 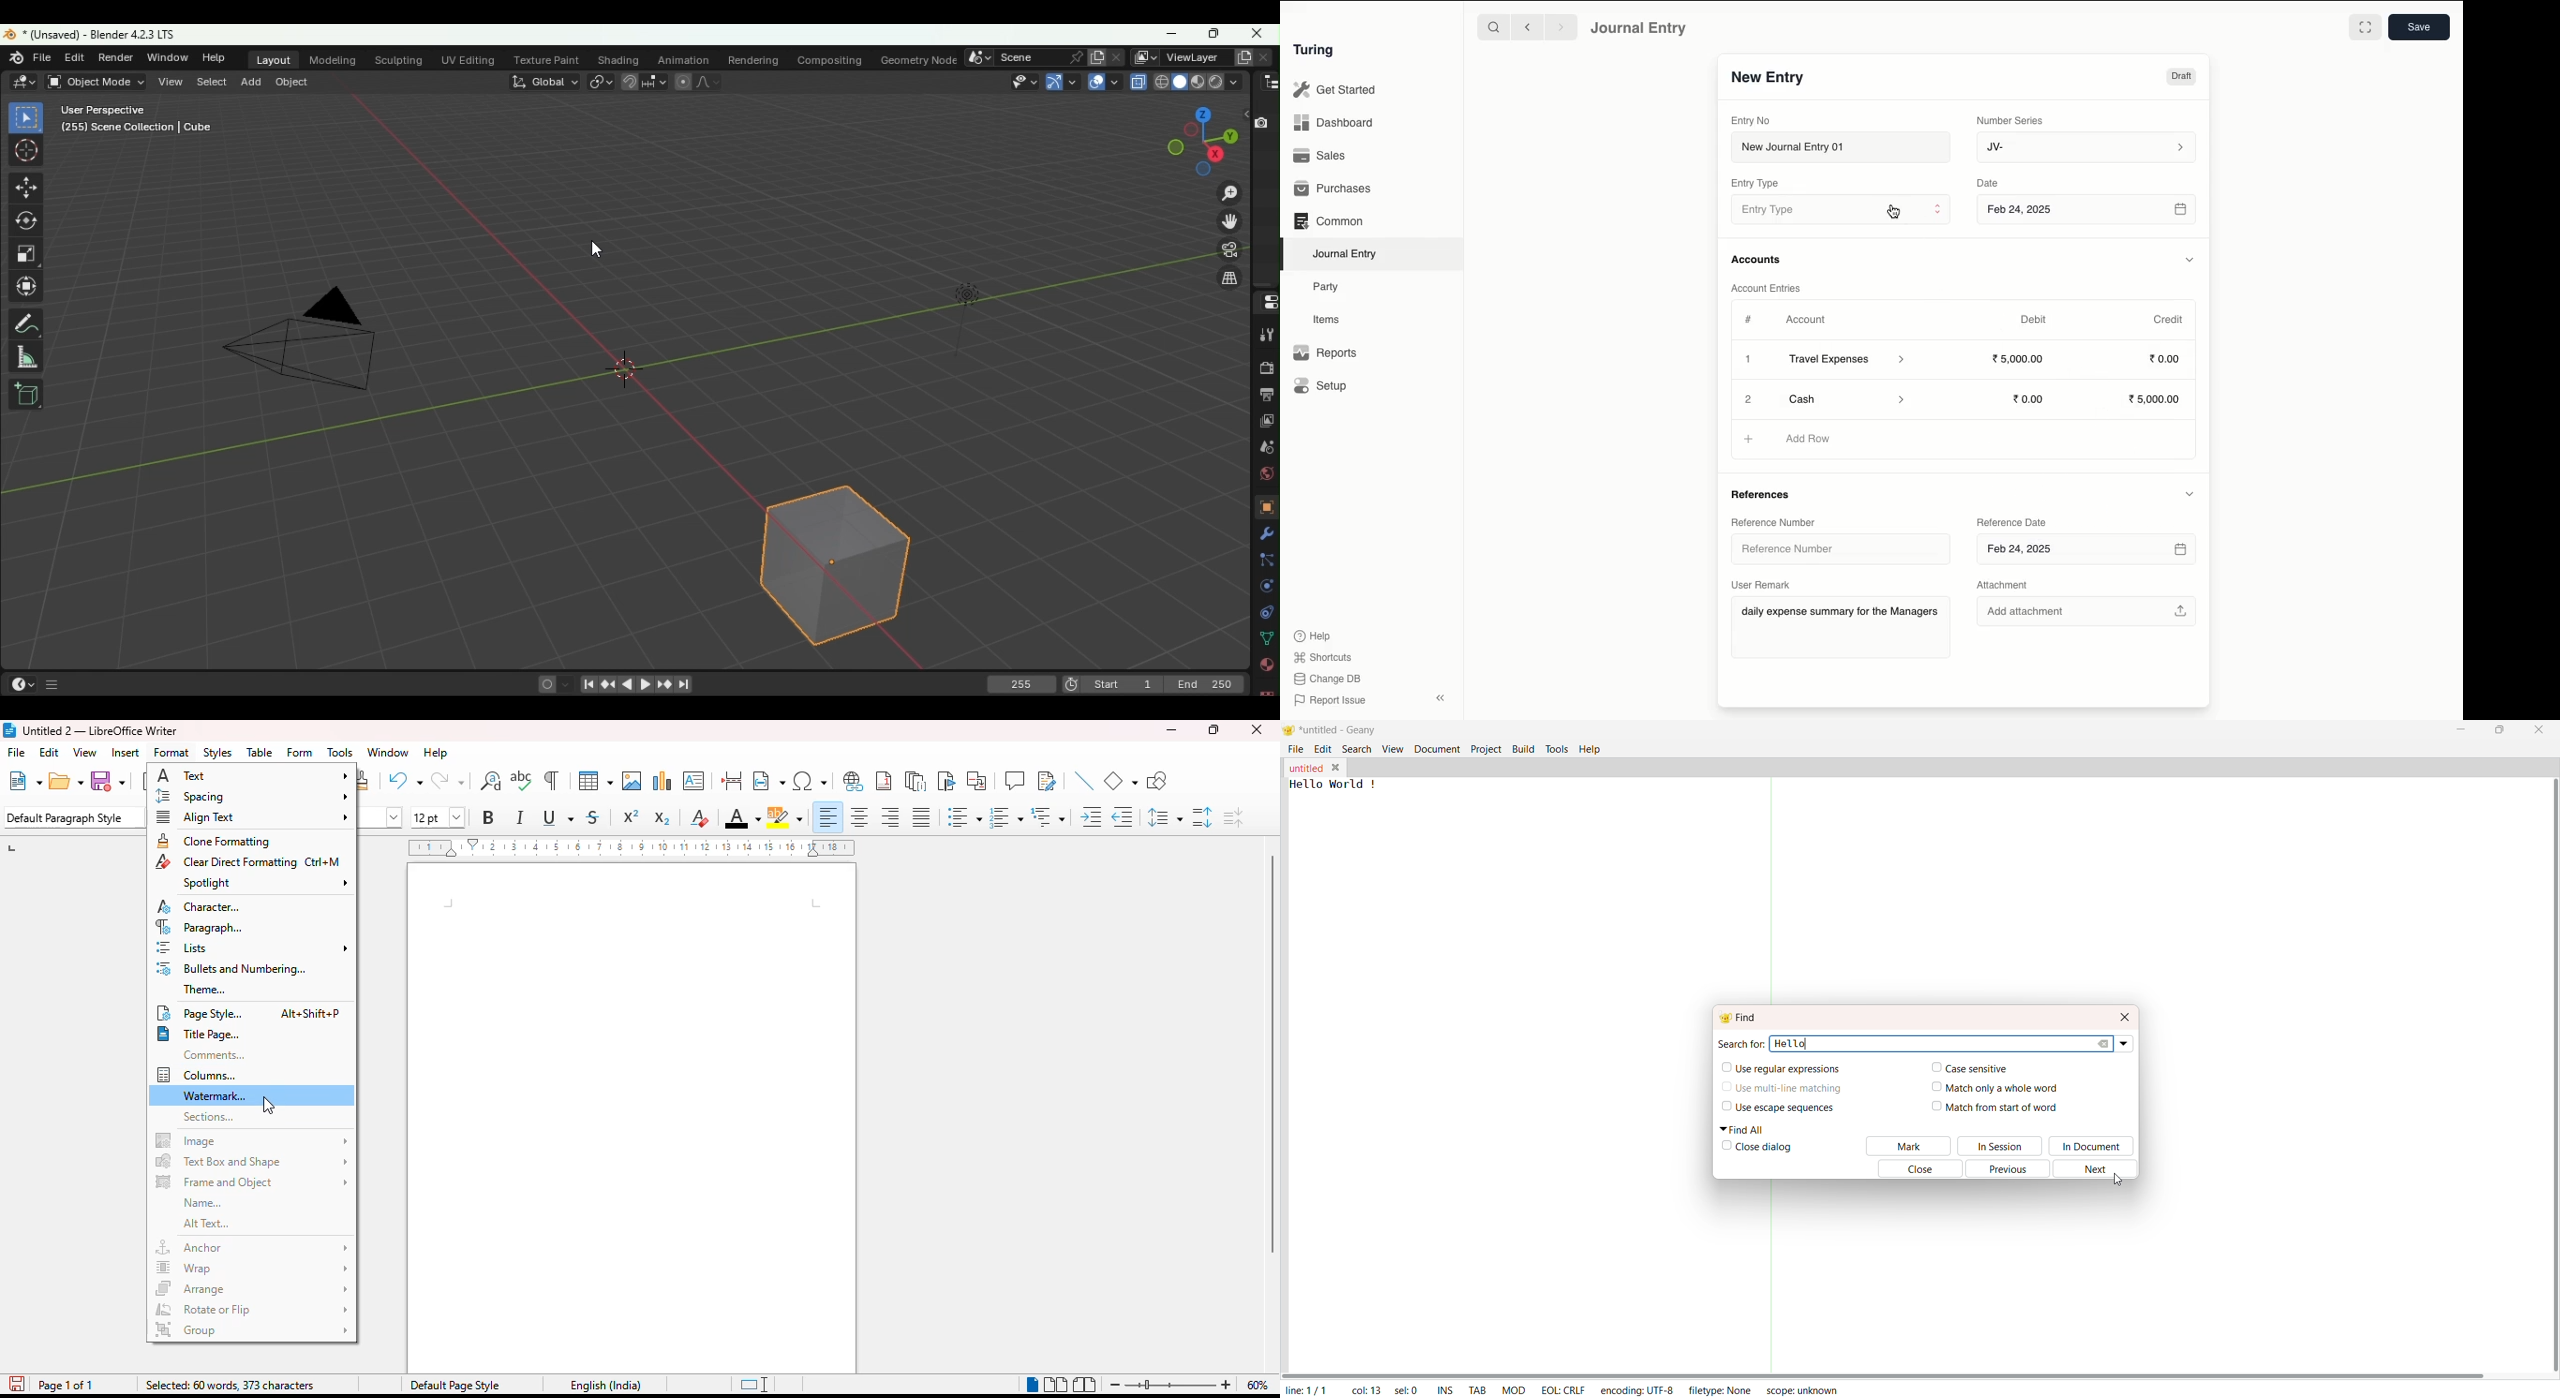 I want to click on Common, so click(x=1330, y=221).